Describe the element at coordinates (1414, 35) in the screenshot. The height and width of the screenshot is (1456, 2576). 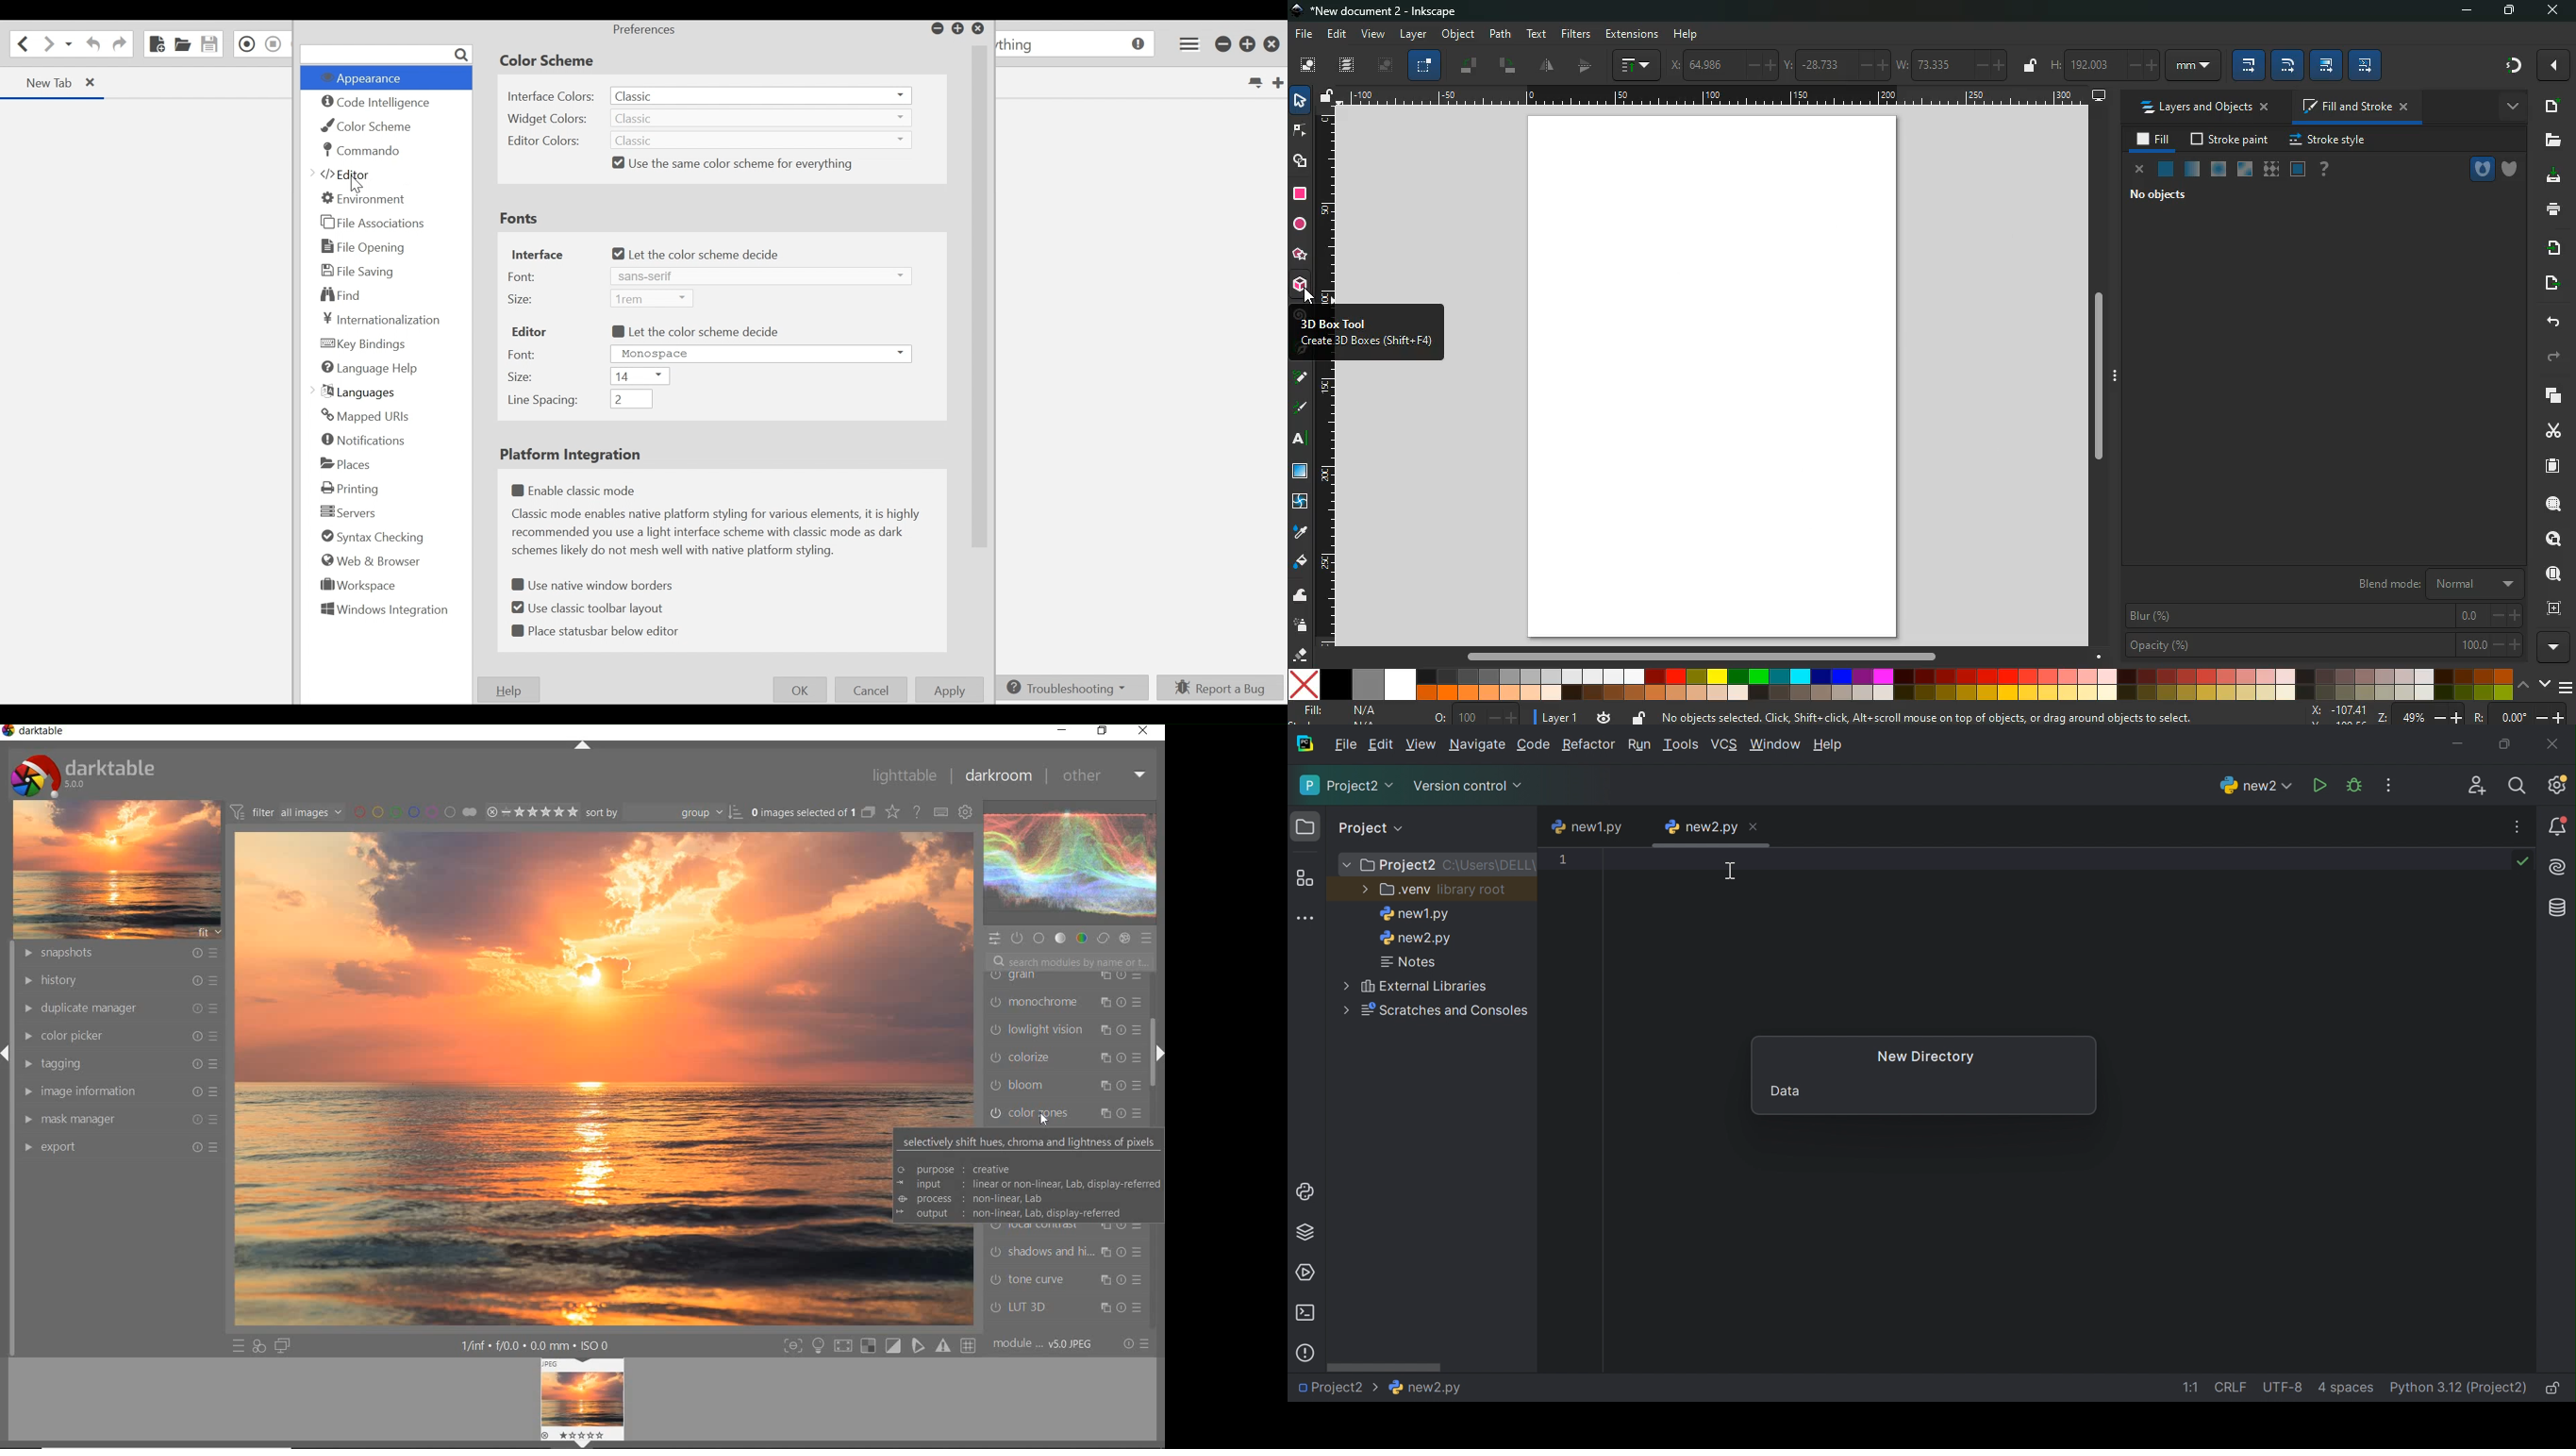
I see `layer` at that location.